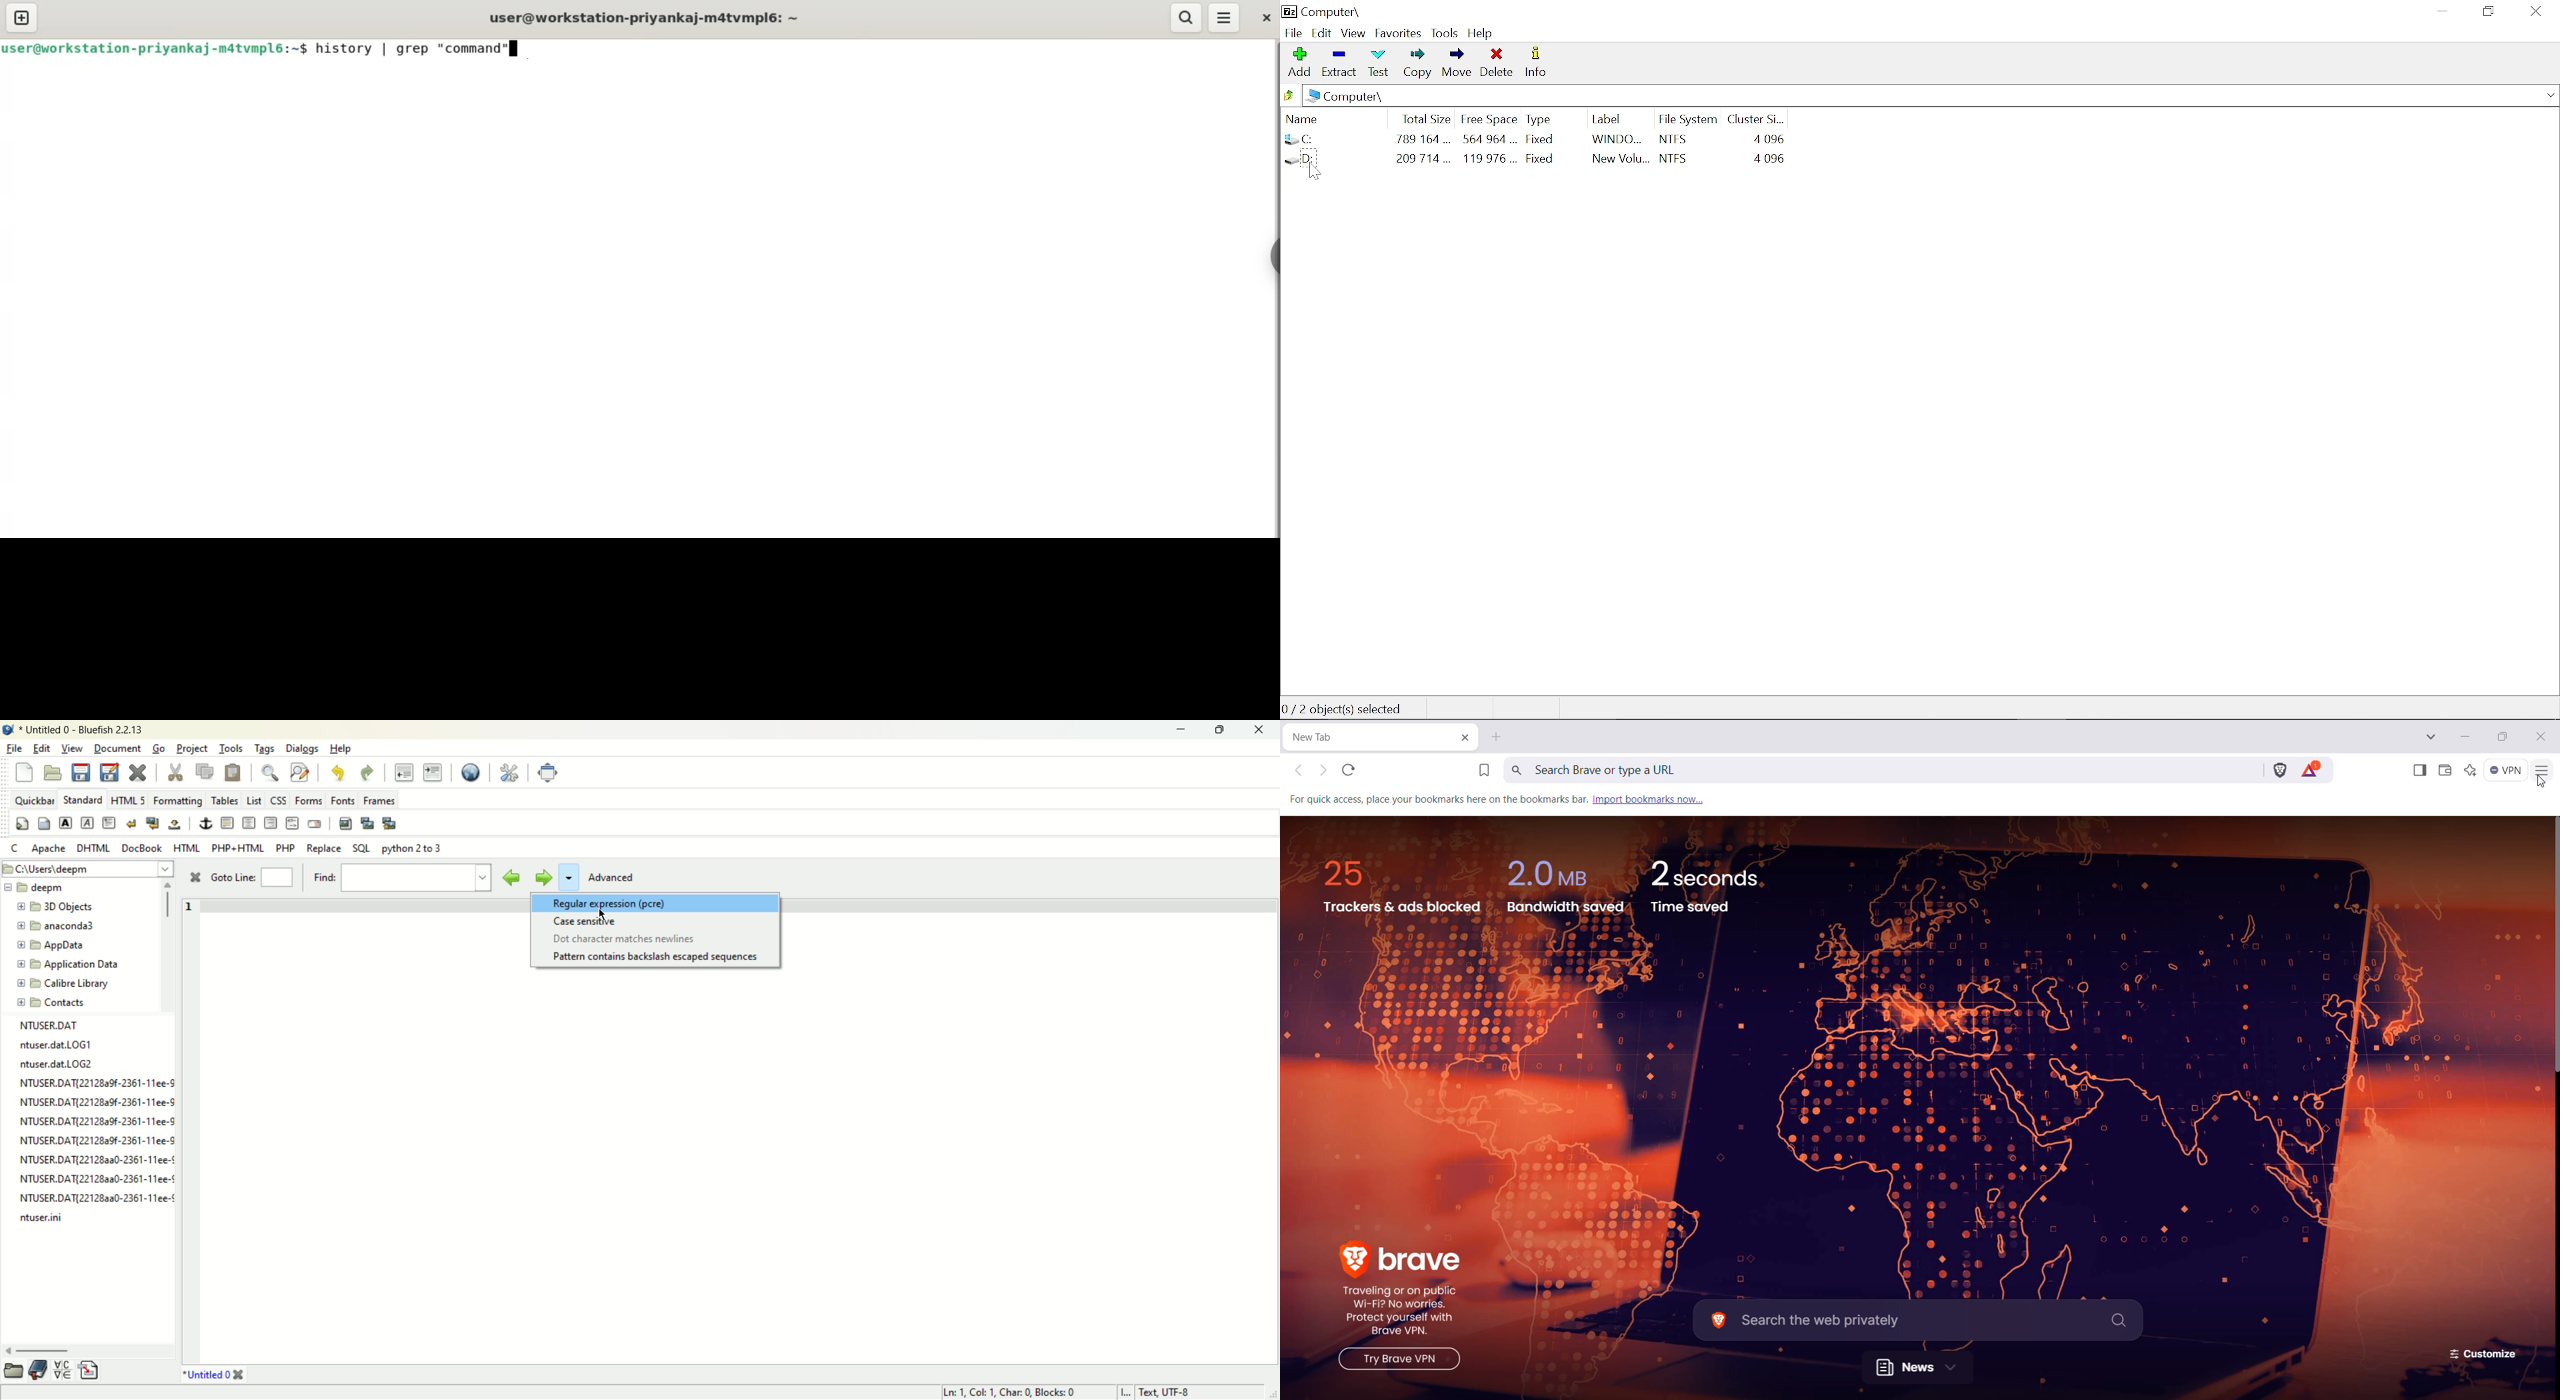 This screenshot has width=2576, height=1400. Describe the element at coordinates (44, 1219) in the screenshot. I see `ntuser.ini` at that location.